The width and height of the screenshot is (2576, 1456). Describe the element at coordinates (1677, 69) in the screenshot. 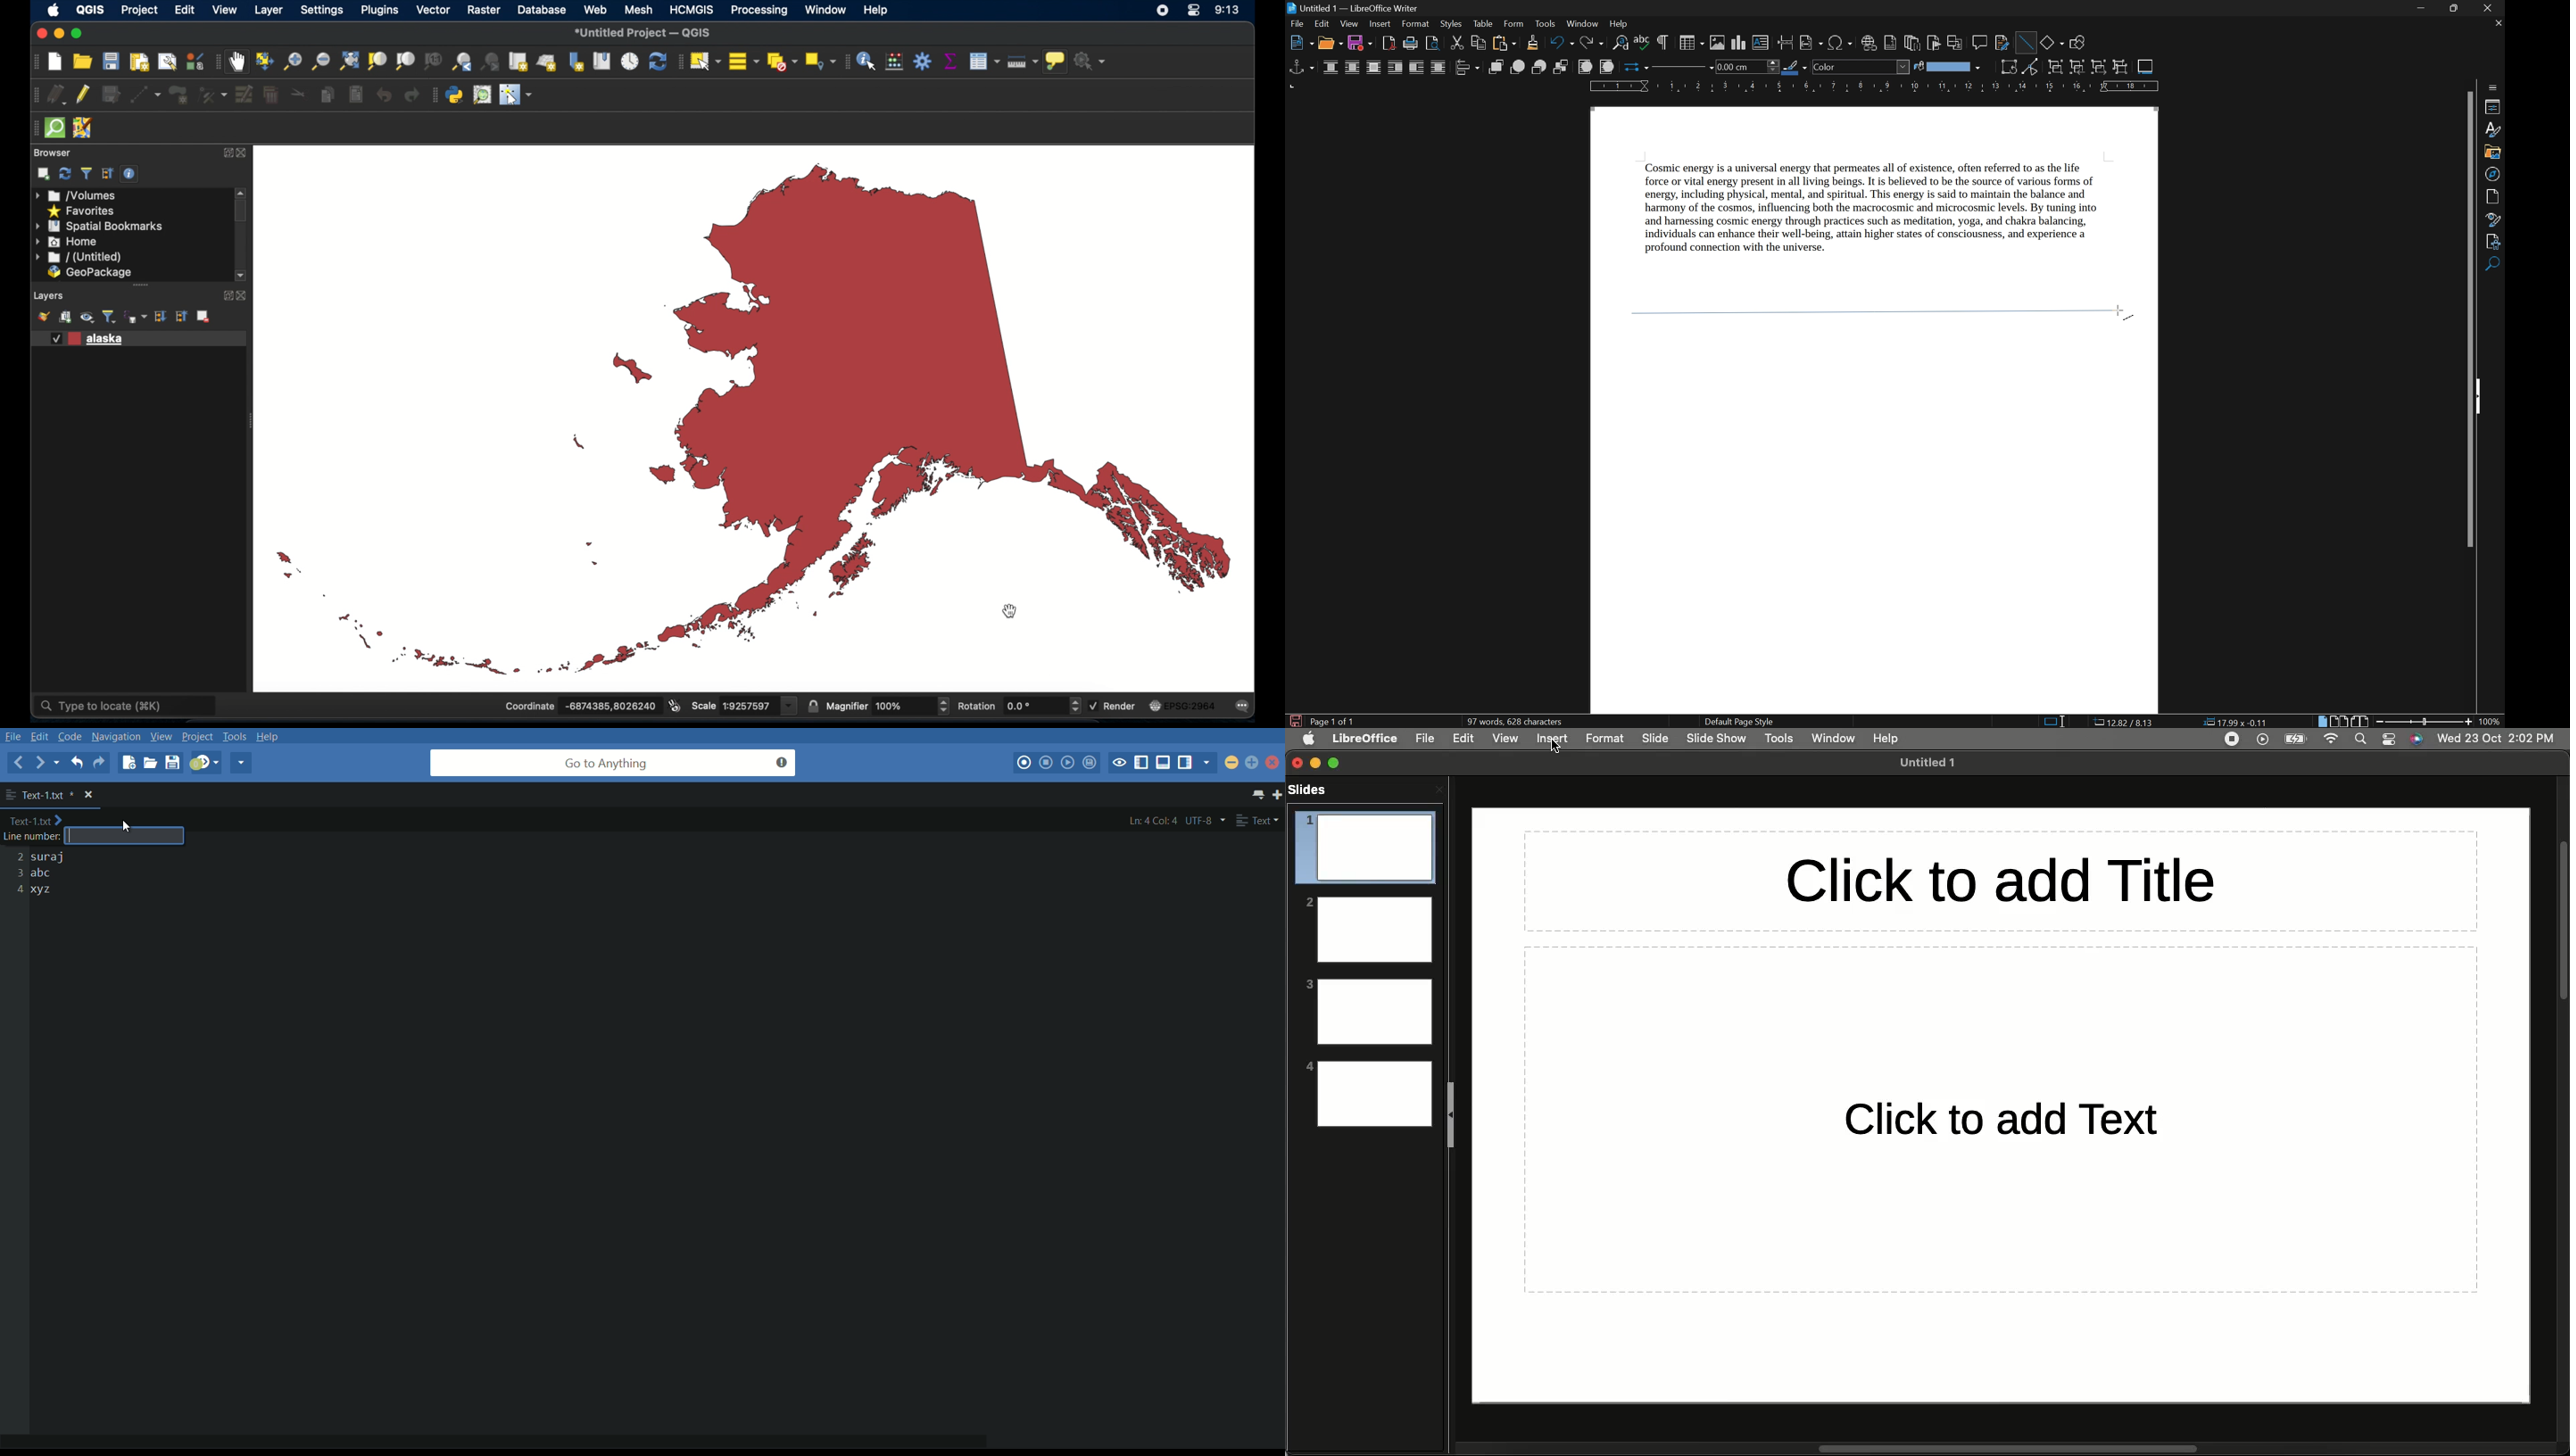

I see `line style` at that location.